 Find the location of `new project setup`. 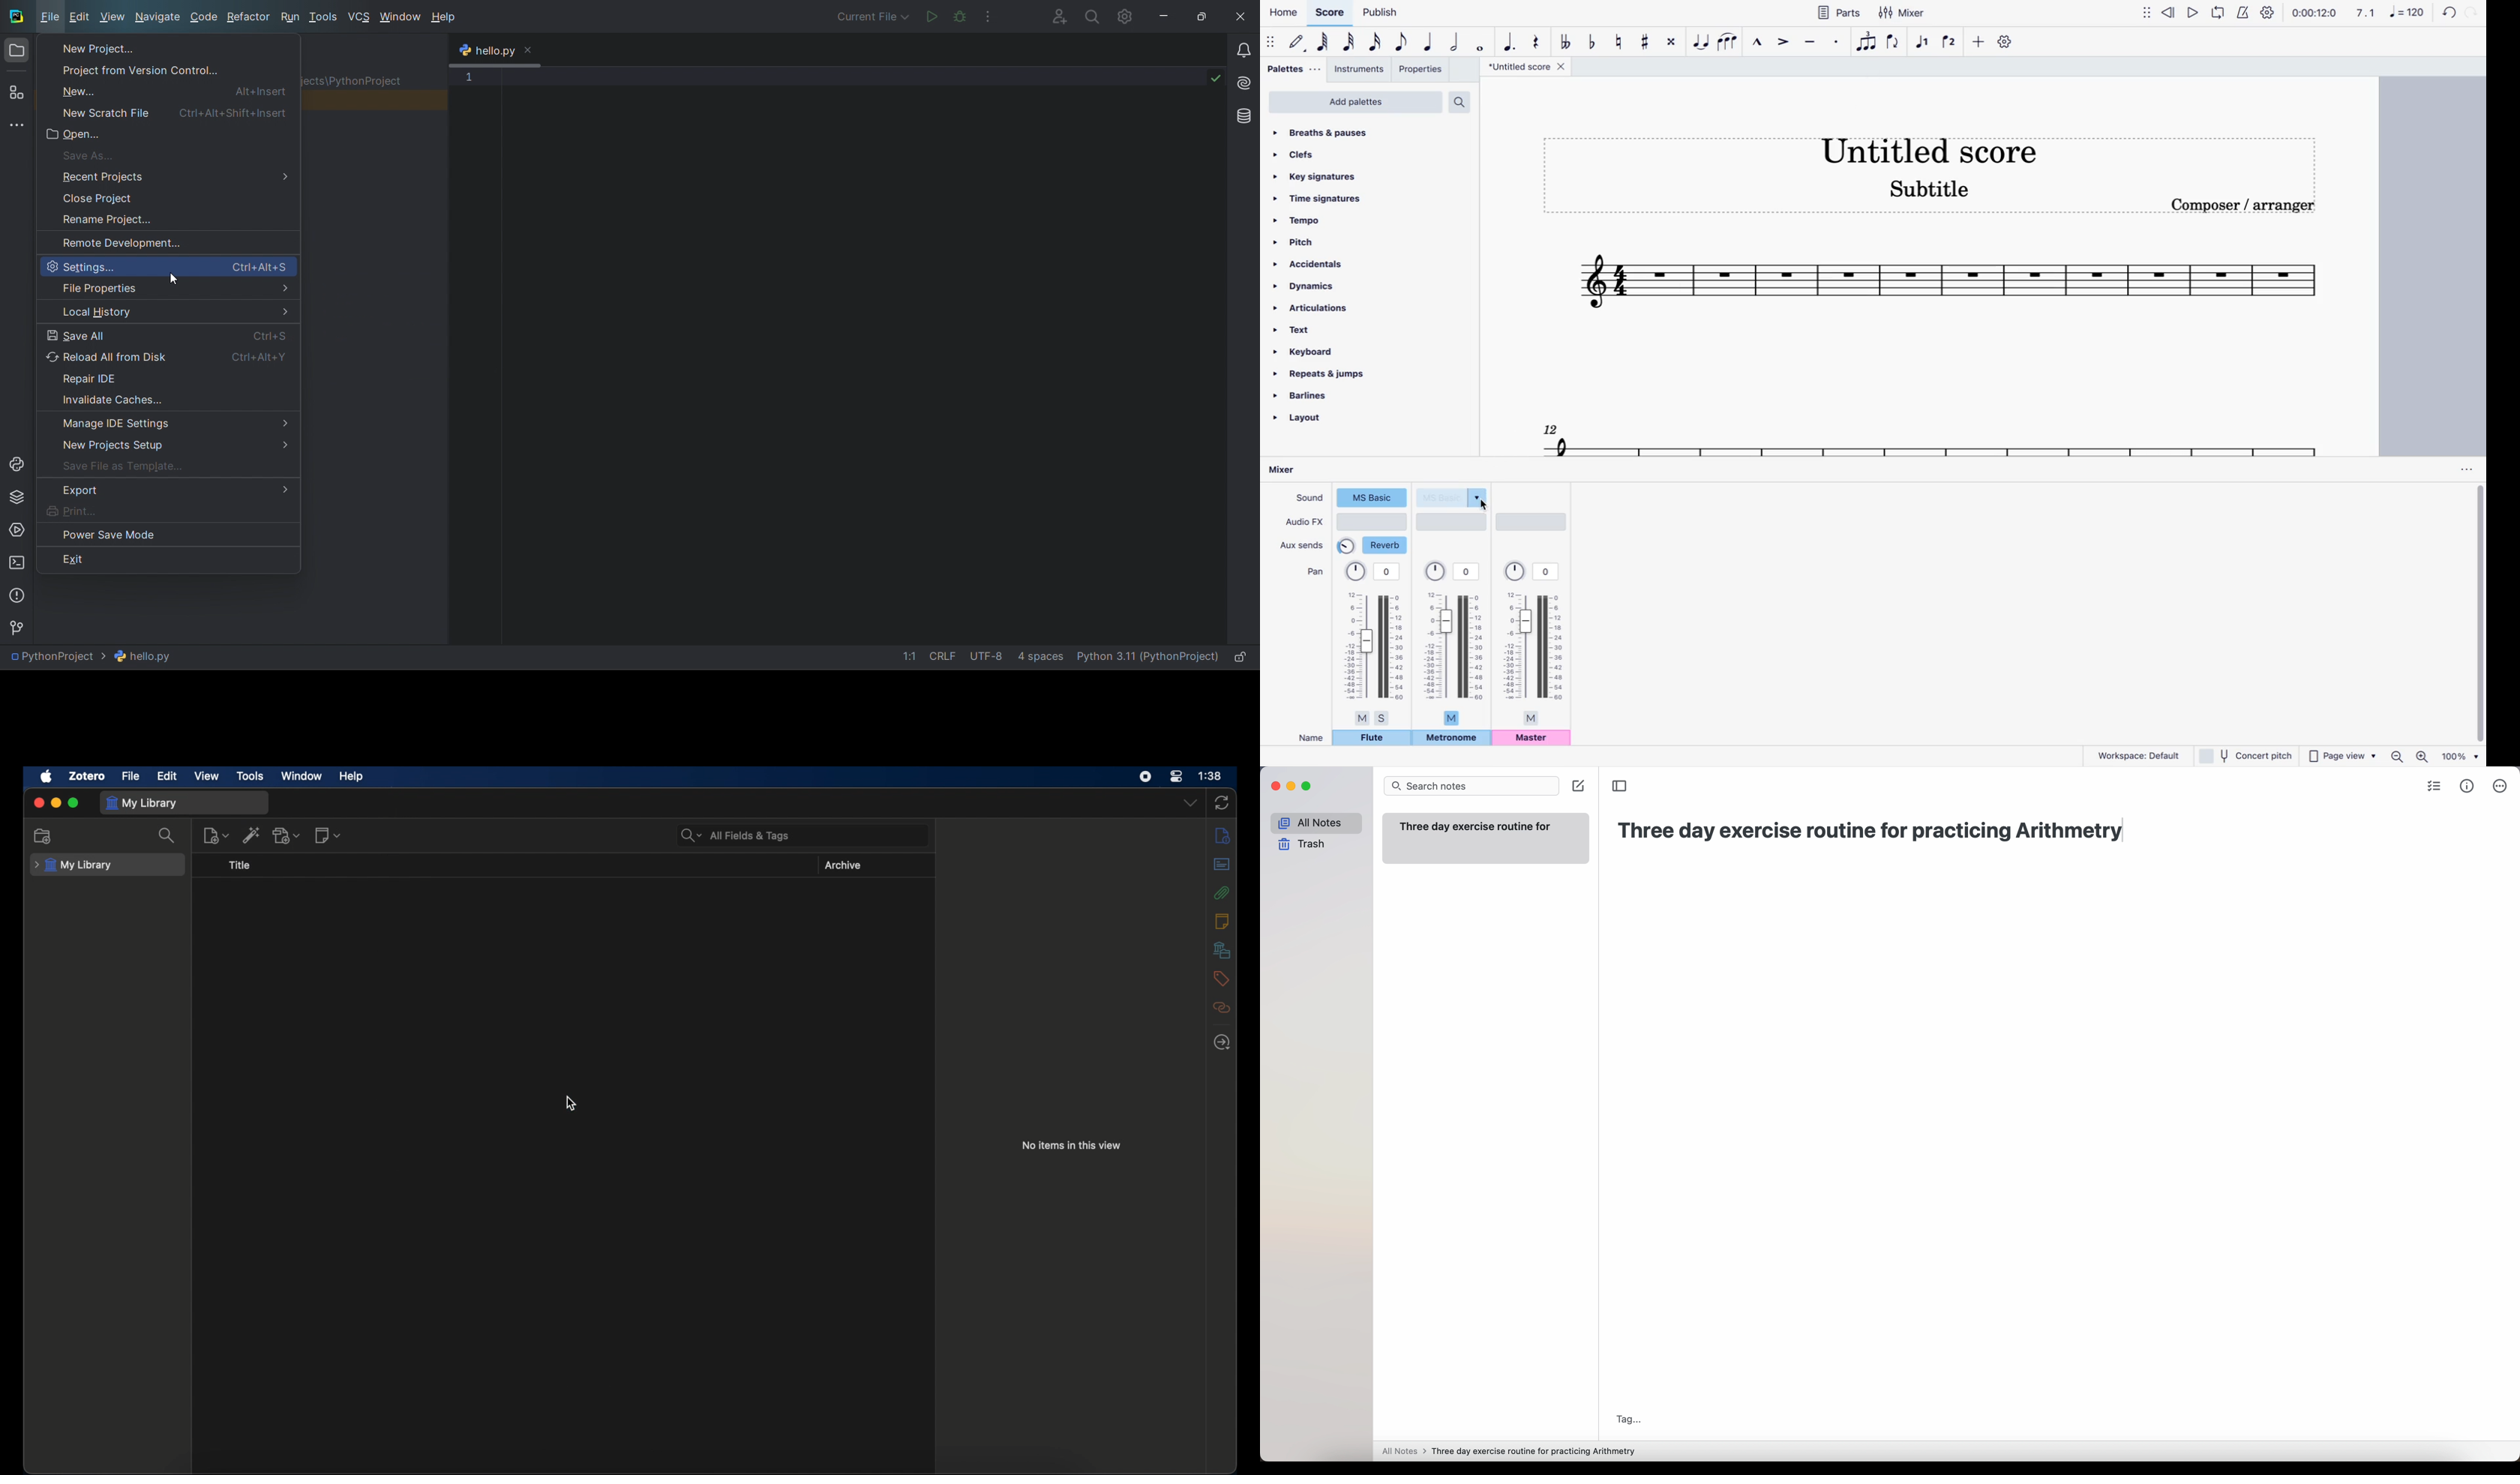

new project setup is located at coordinates (167, 443).